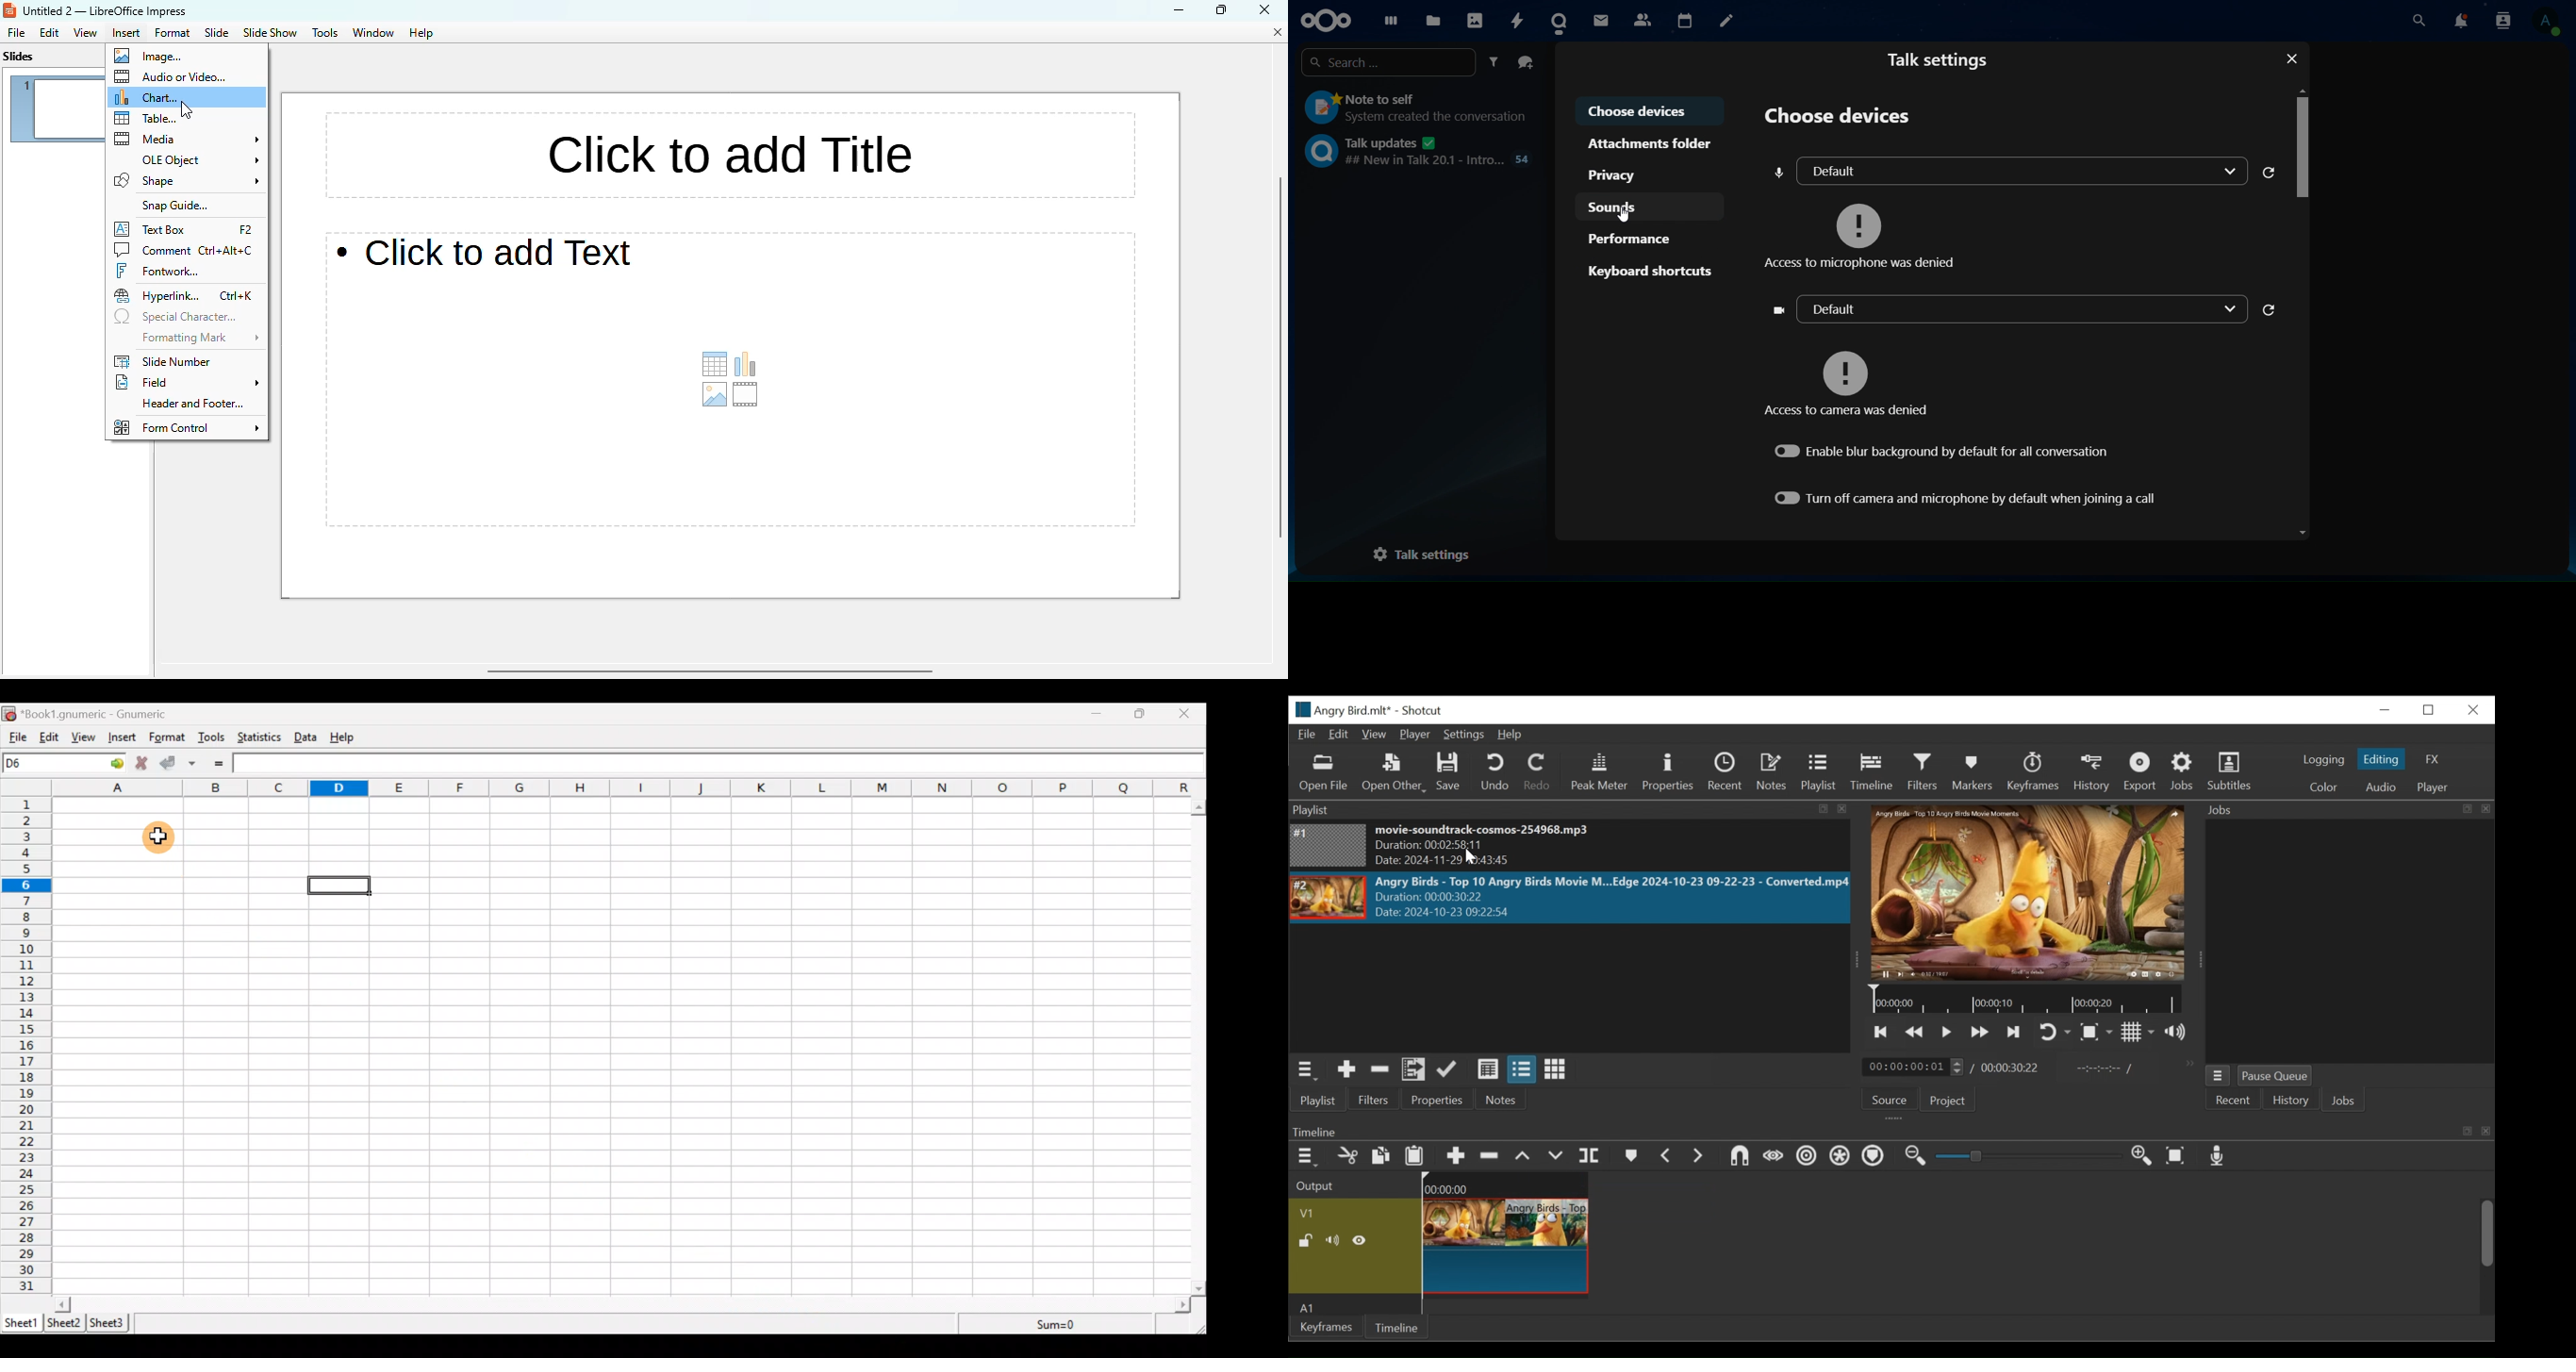 Image resolution: width=2576 pixels, height=1372 pixels. What do you see at coordinates (1639, 238) in the screenshot?
I see `performance` at bounding box center [1639, 238].